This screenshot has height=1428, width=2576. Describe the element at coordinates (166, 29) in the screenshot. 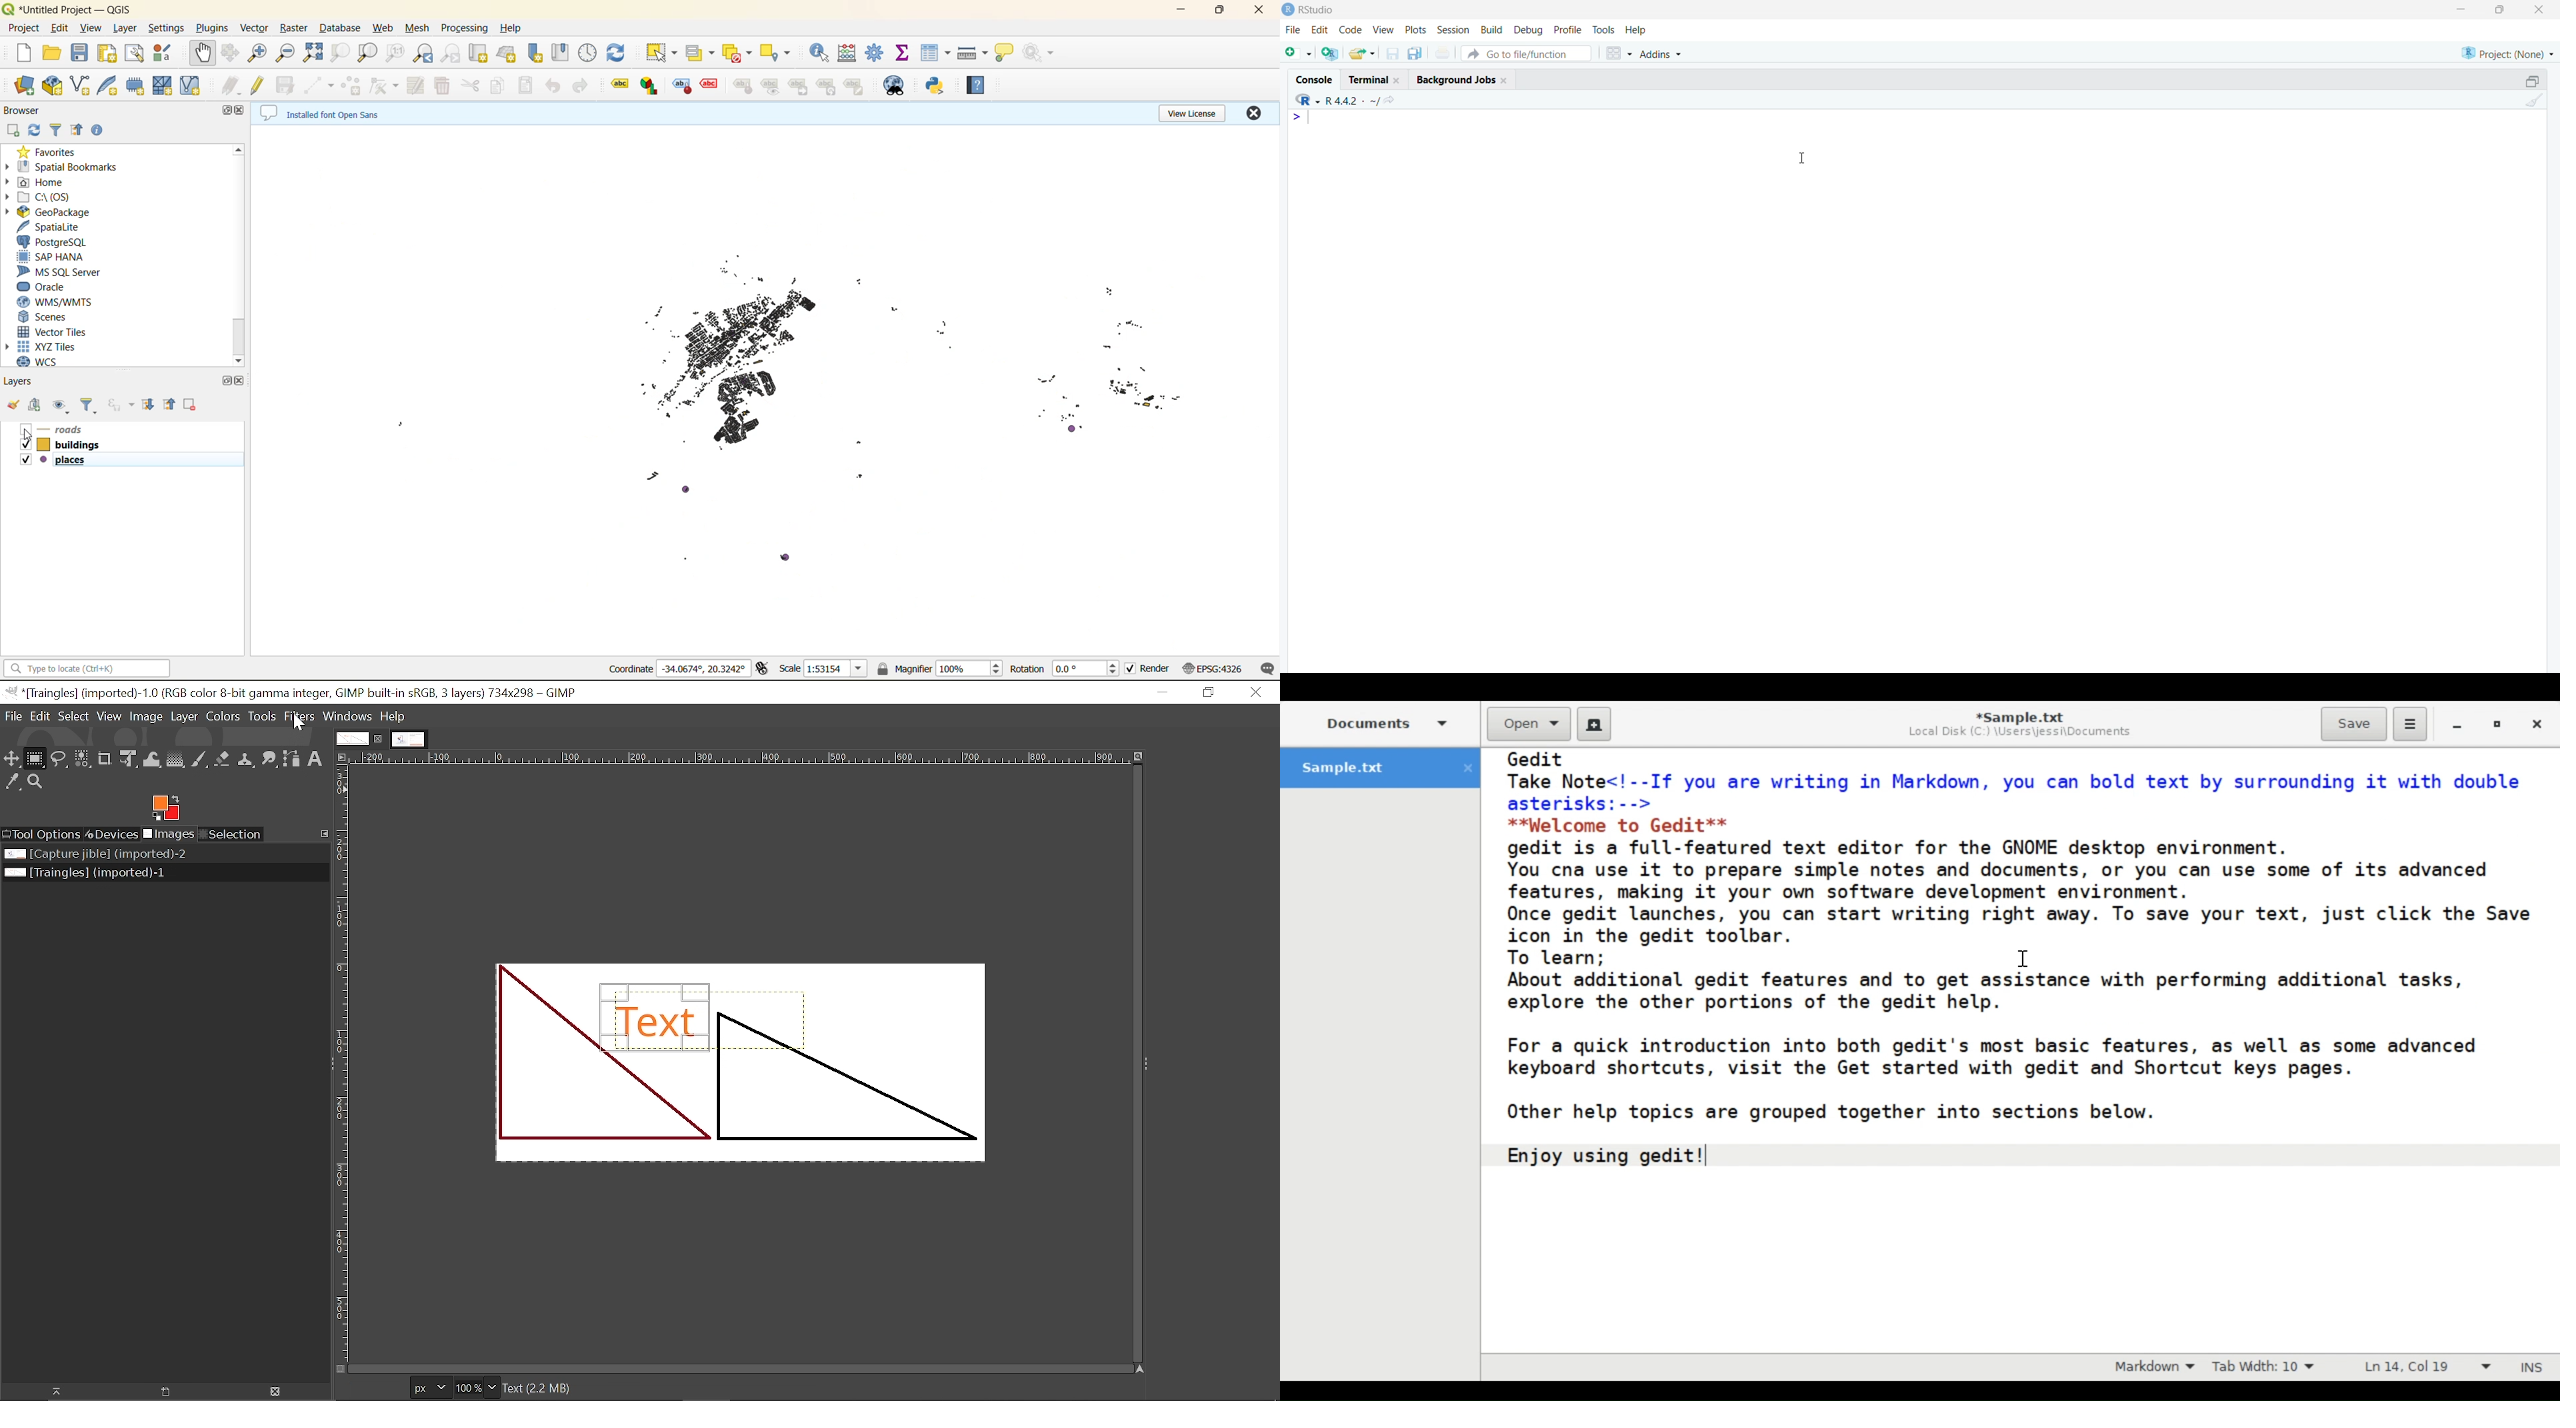

I see `settings` at that location.